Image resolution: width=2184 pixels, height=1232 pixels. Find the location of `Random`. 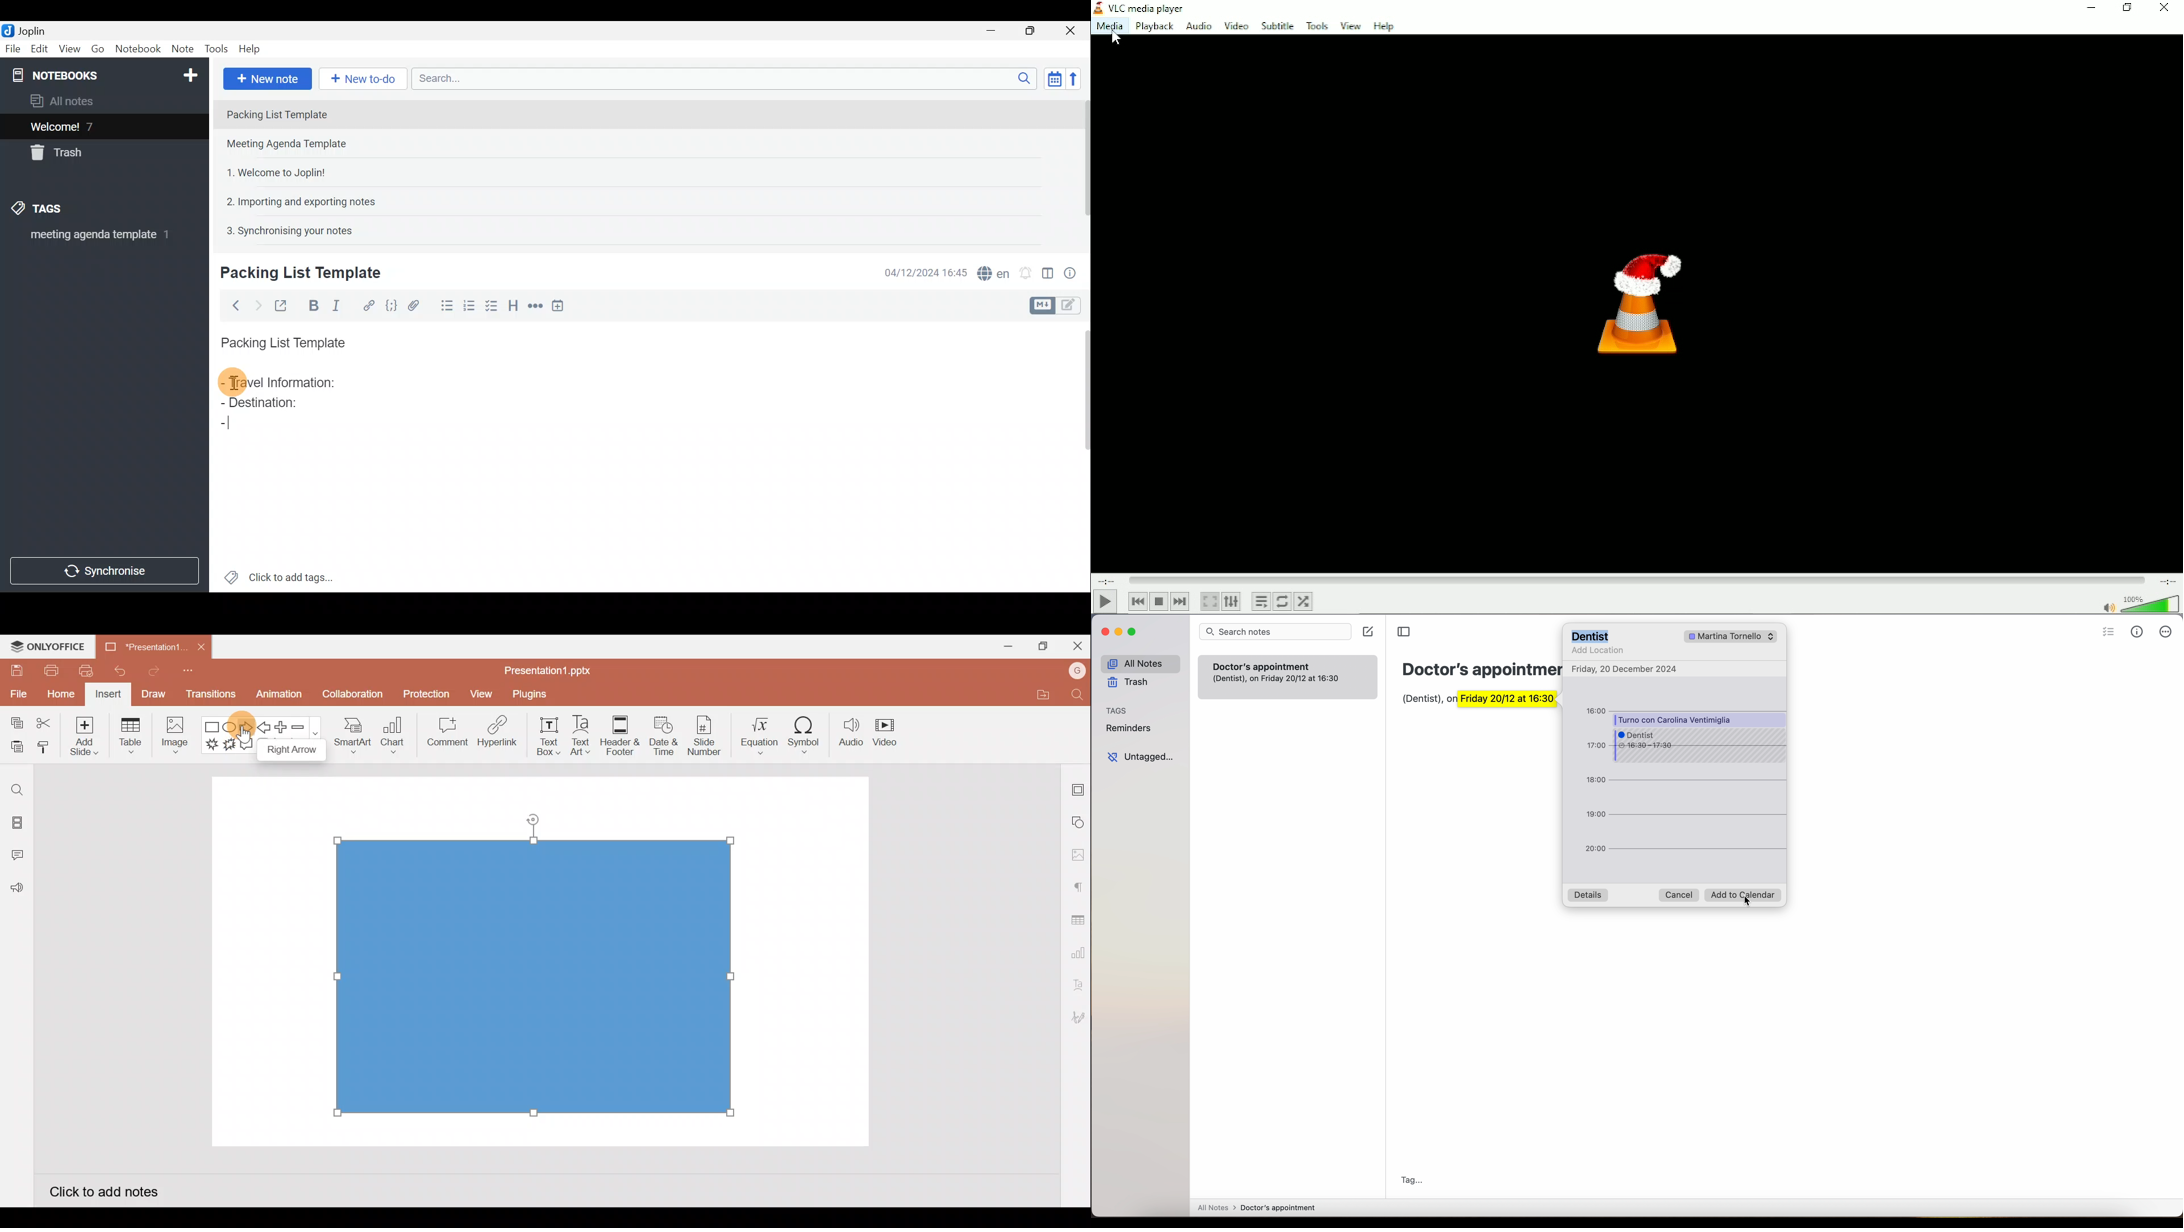

Random is located at coordinates (1304, 603).